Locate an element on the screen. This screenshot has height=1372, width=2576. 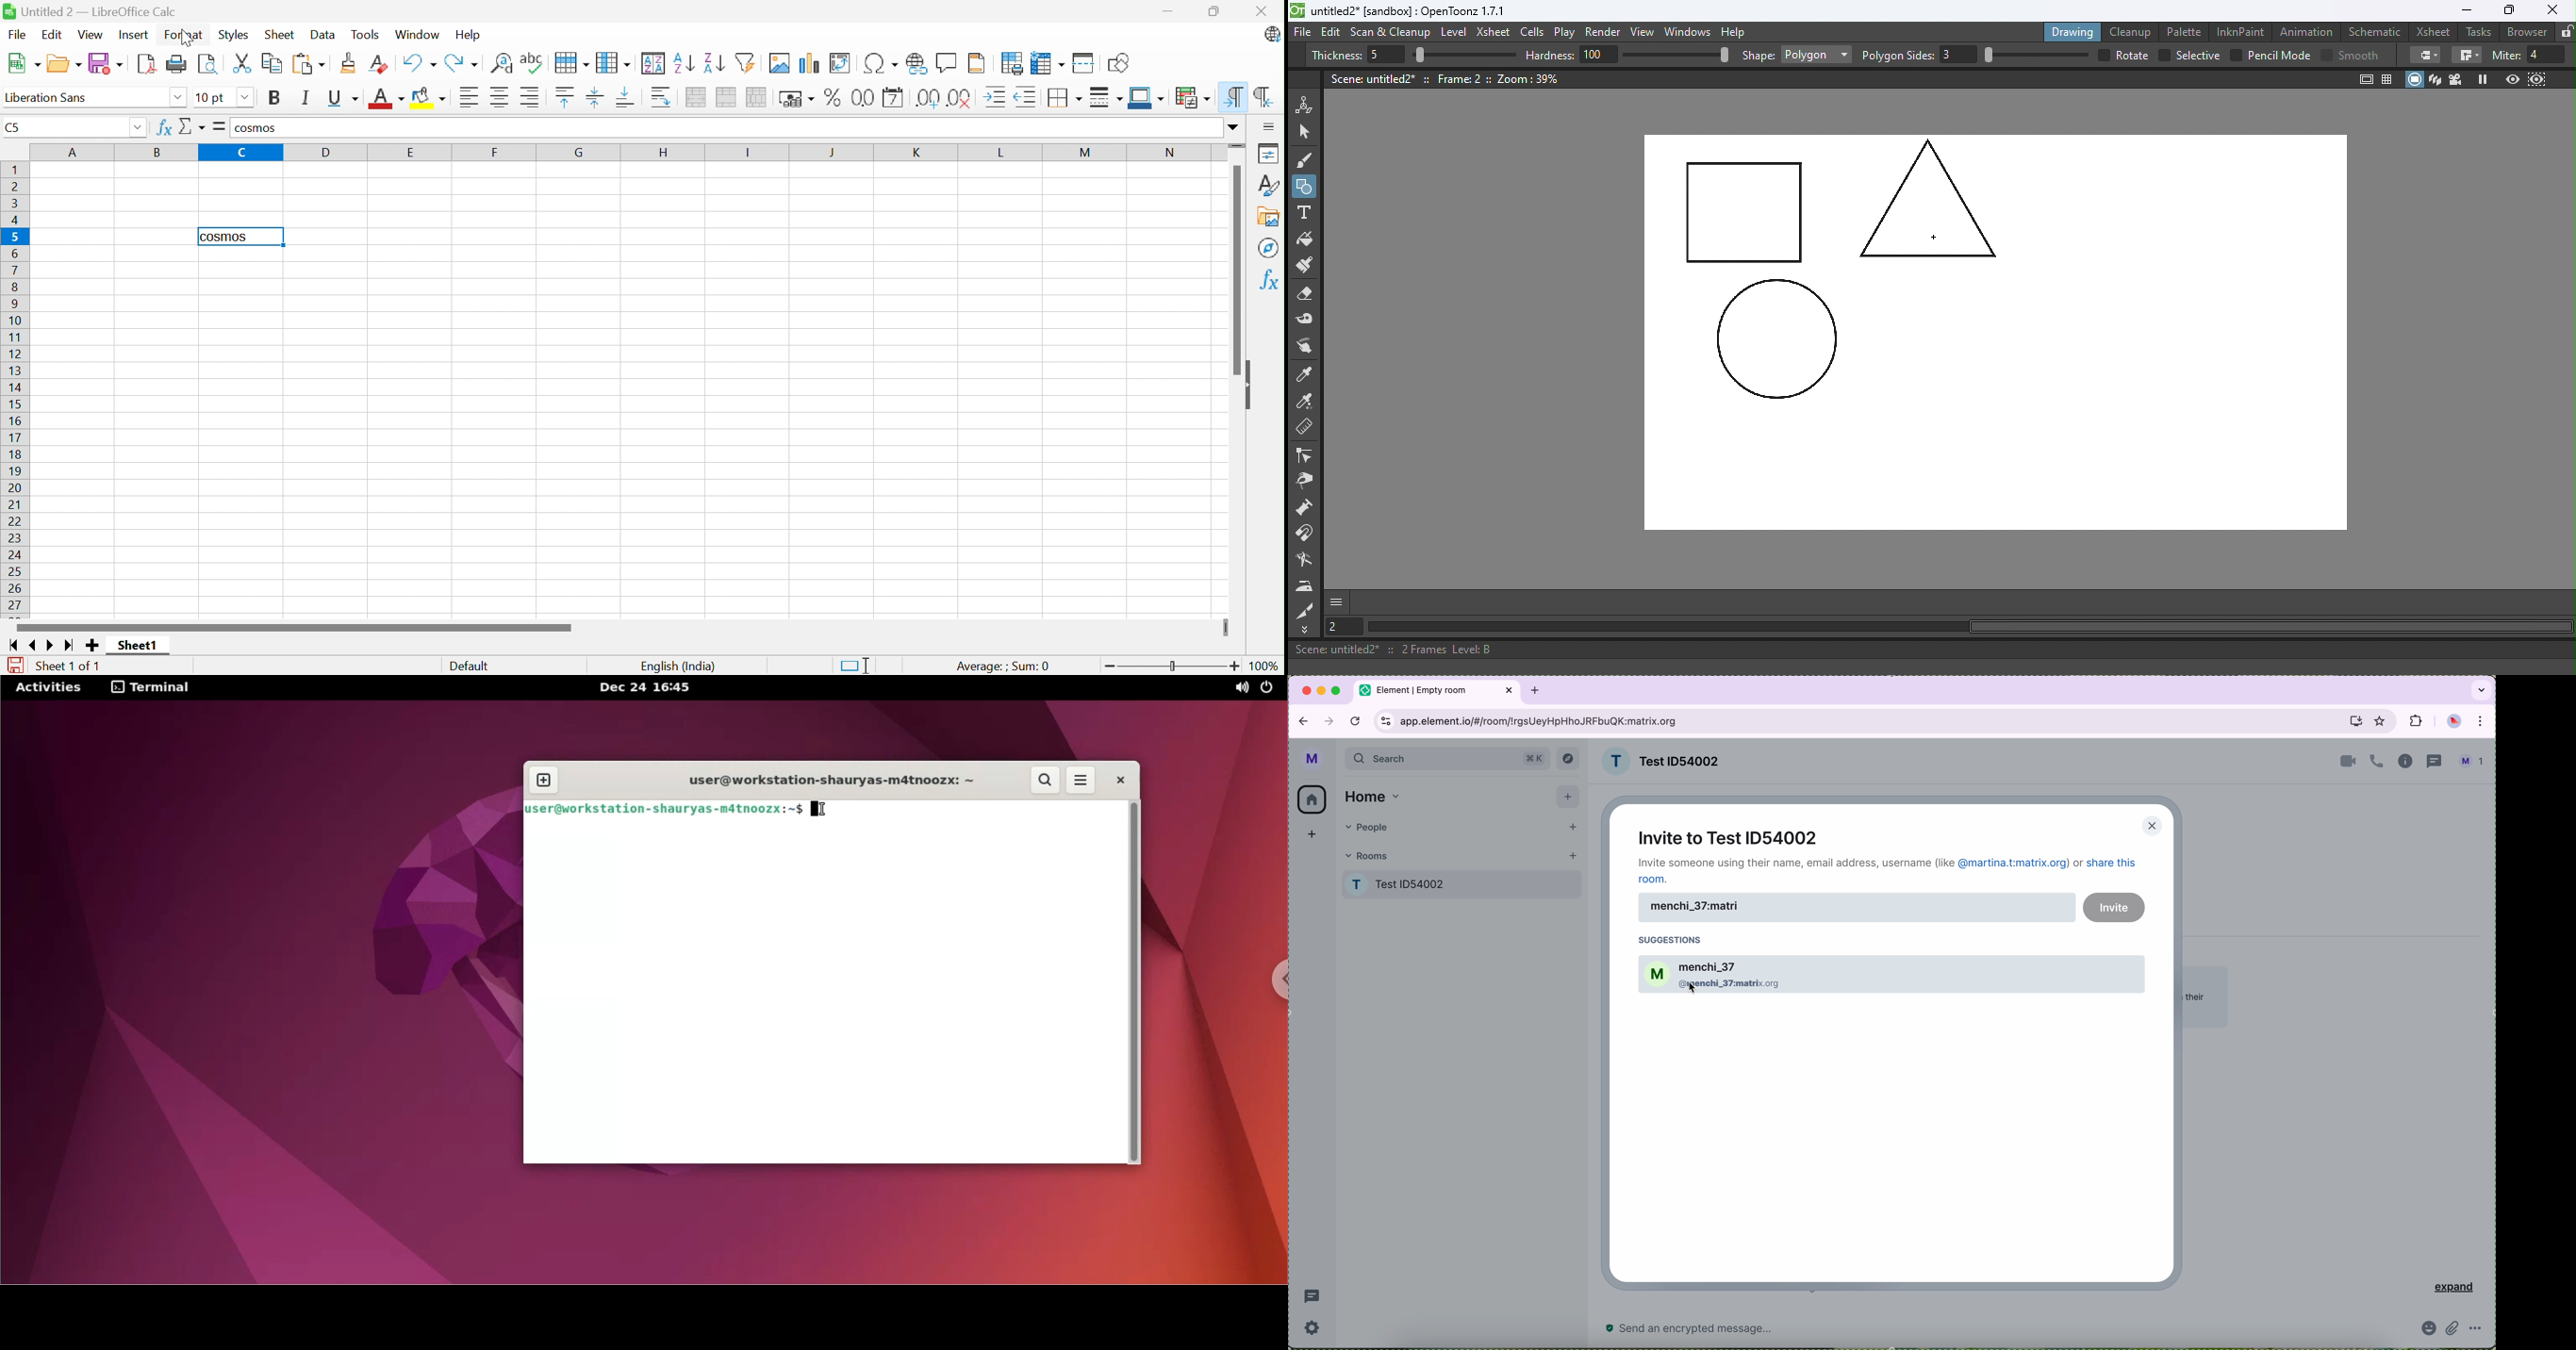
Edit is located at coordinates (52, 33).